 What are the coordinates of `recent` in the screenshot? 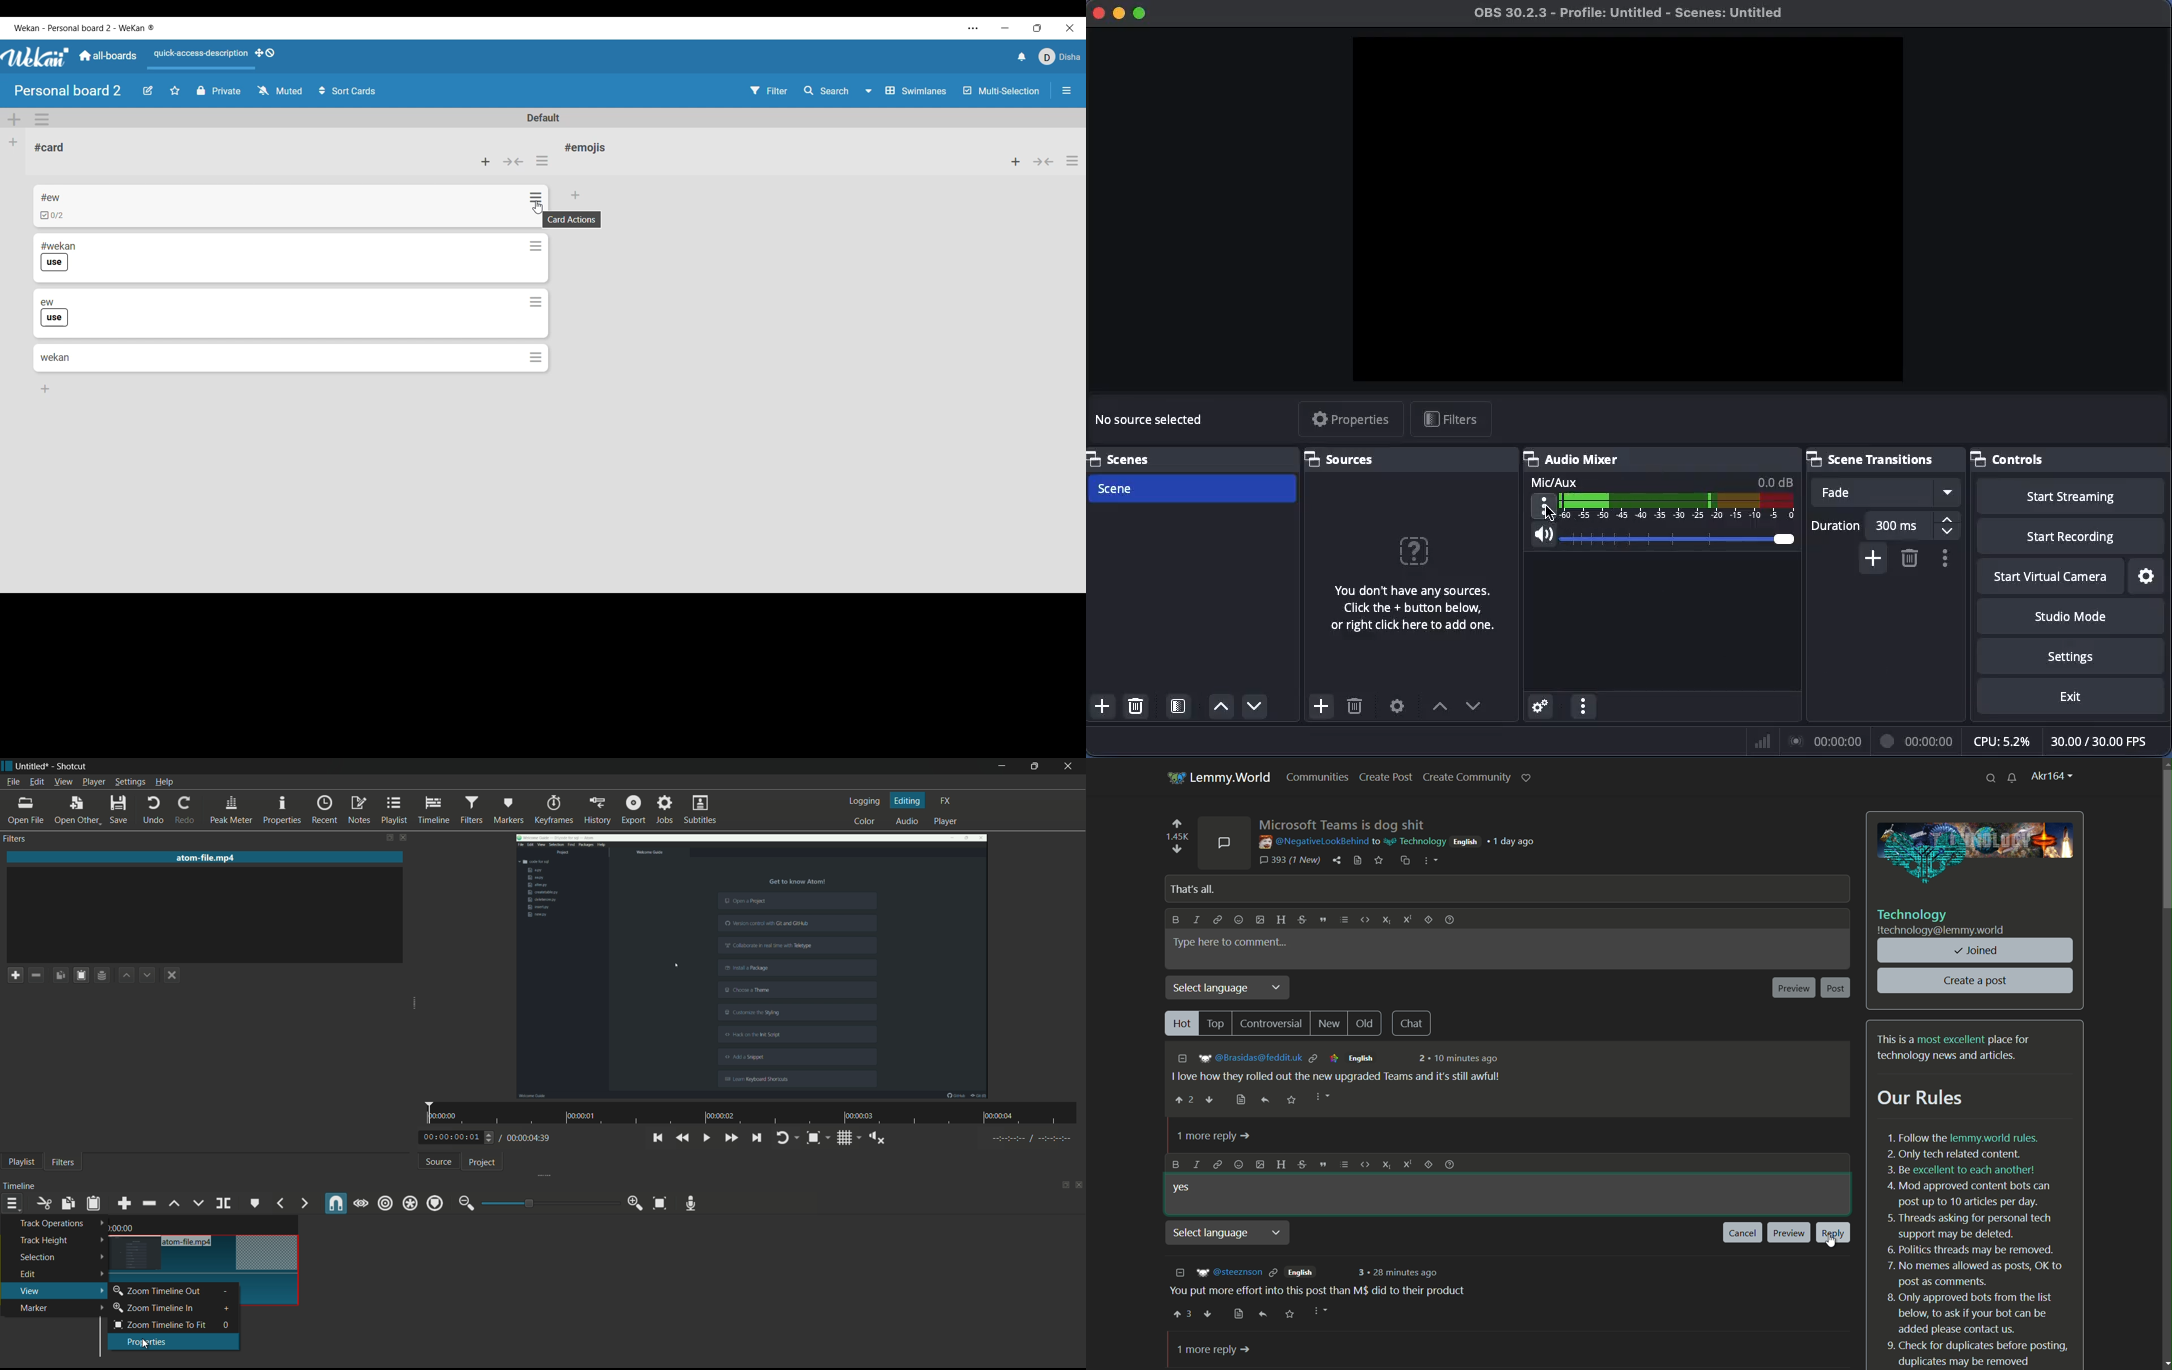 It's located at (325, 810).